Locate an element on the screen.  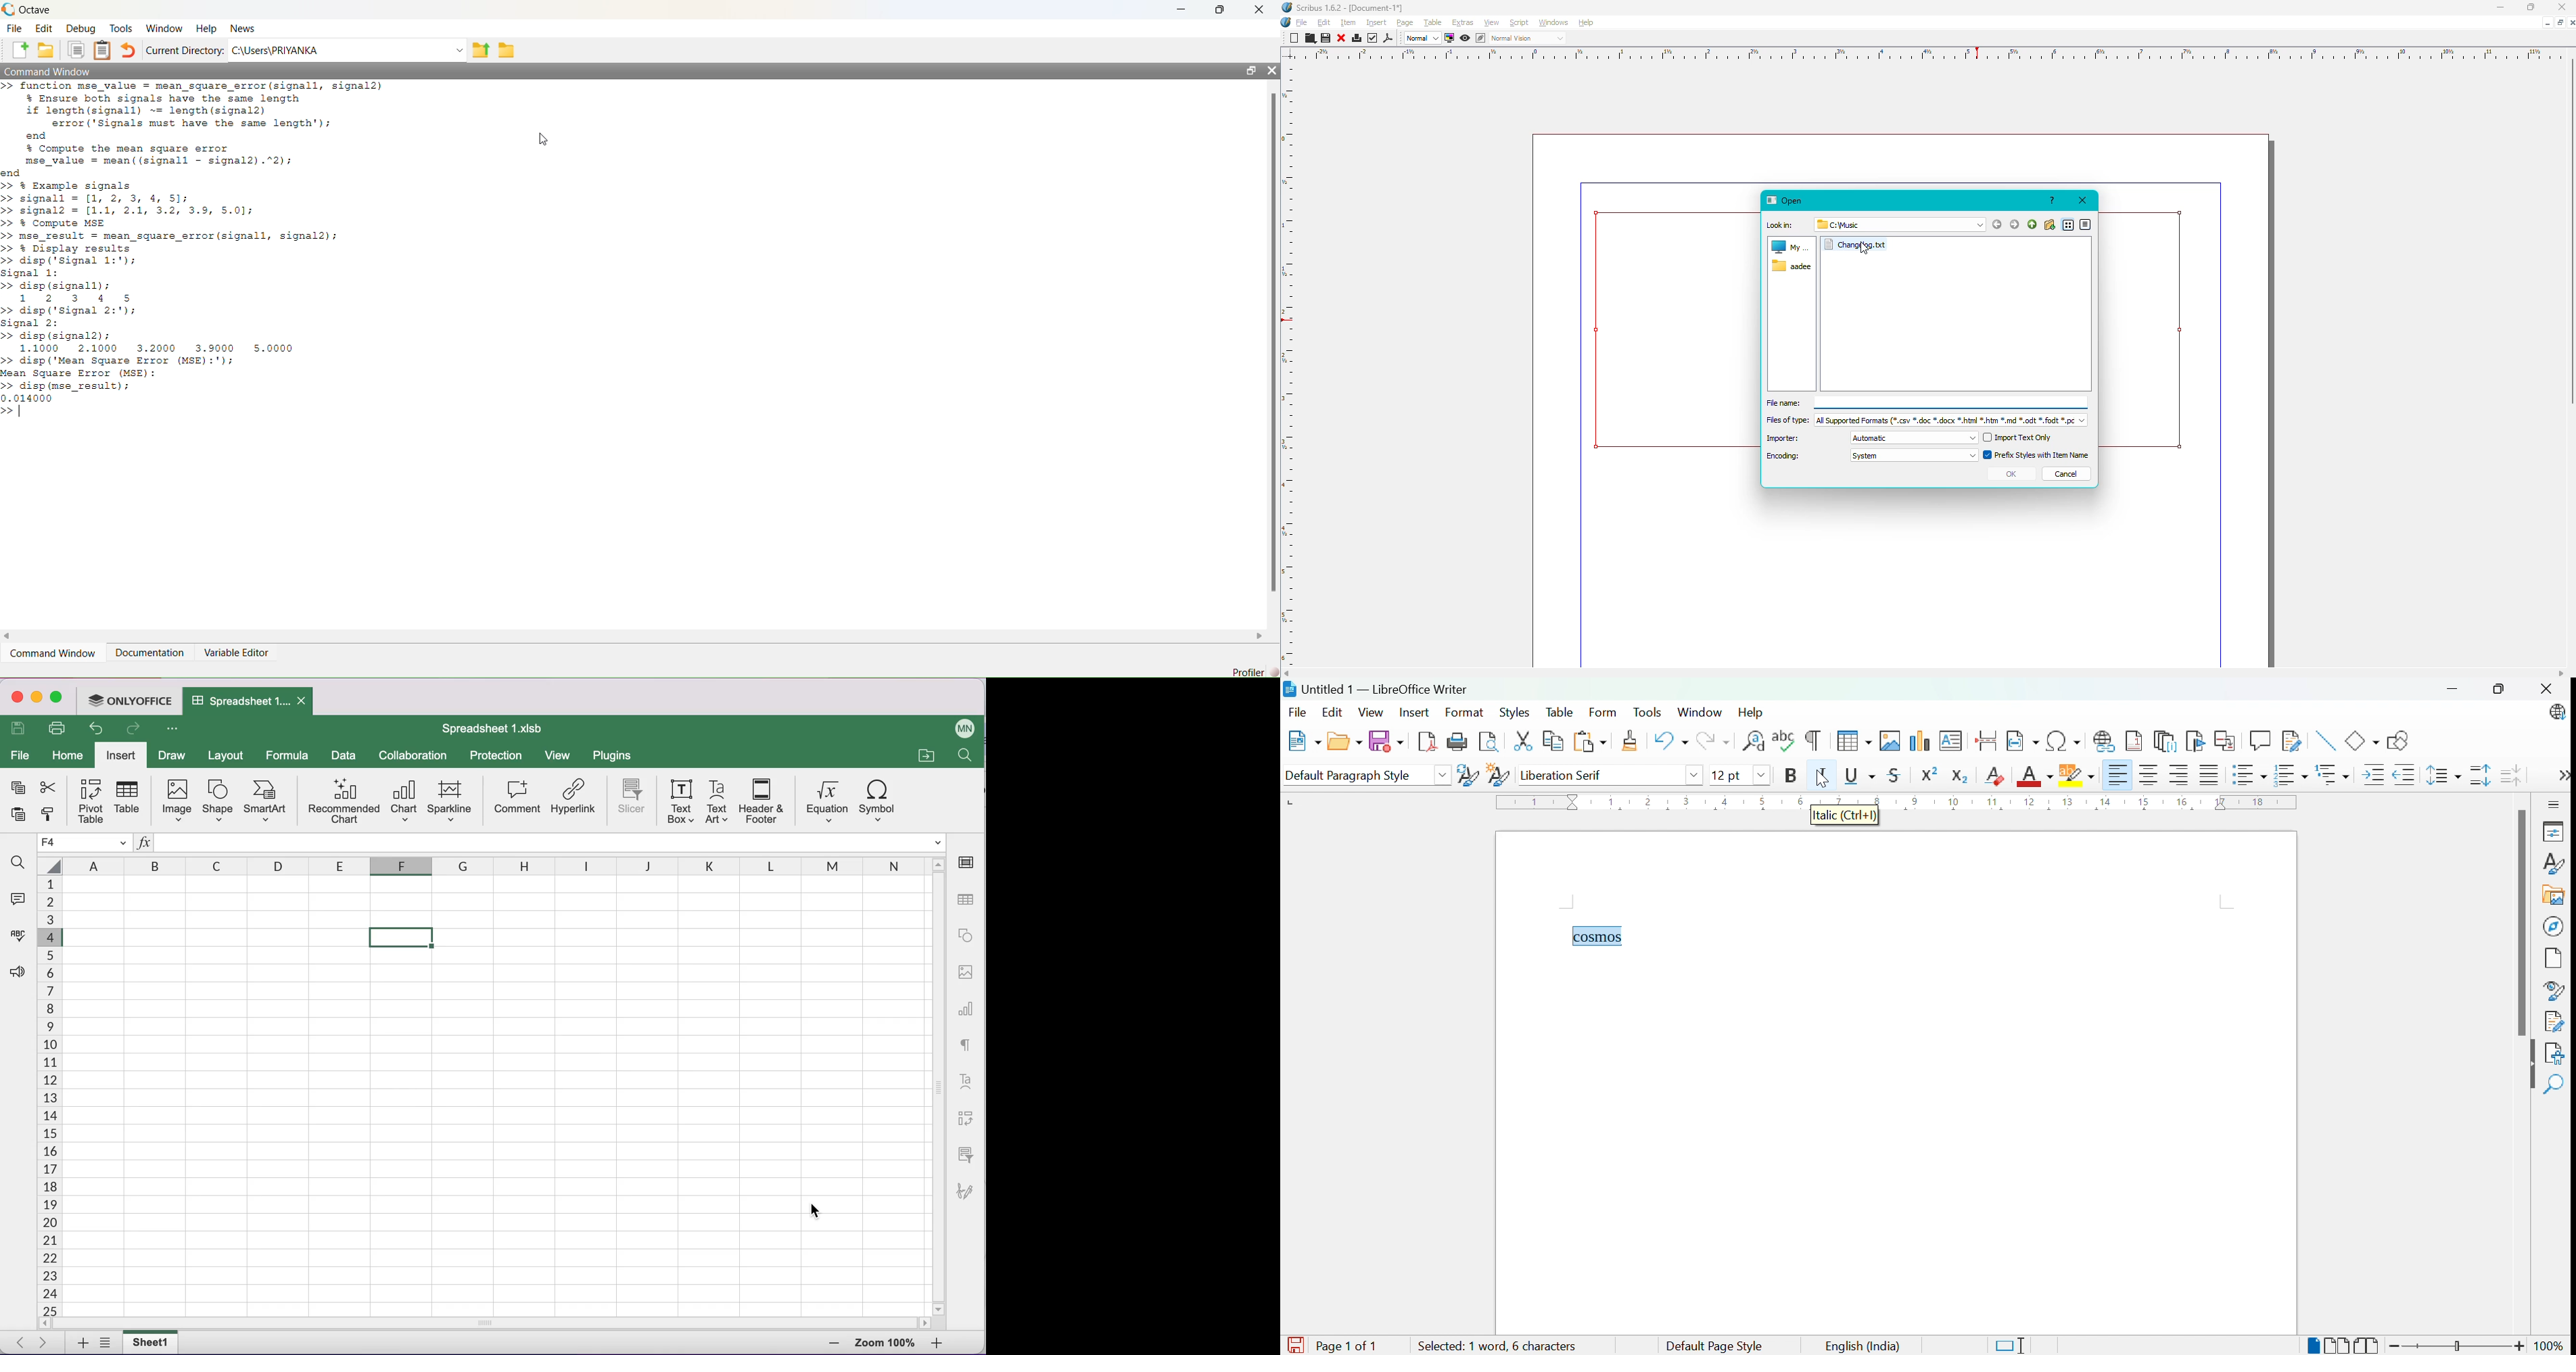
Item is located at coordinates (1349, 23).